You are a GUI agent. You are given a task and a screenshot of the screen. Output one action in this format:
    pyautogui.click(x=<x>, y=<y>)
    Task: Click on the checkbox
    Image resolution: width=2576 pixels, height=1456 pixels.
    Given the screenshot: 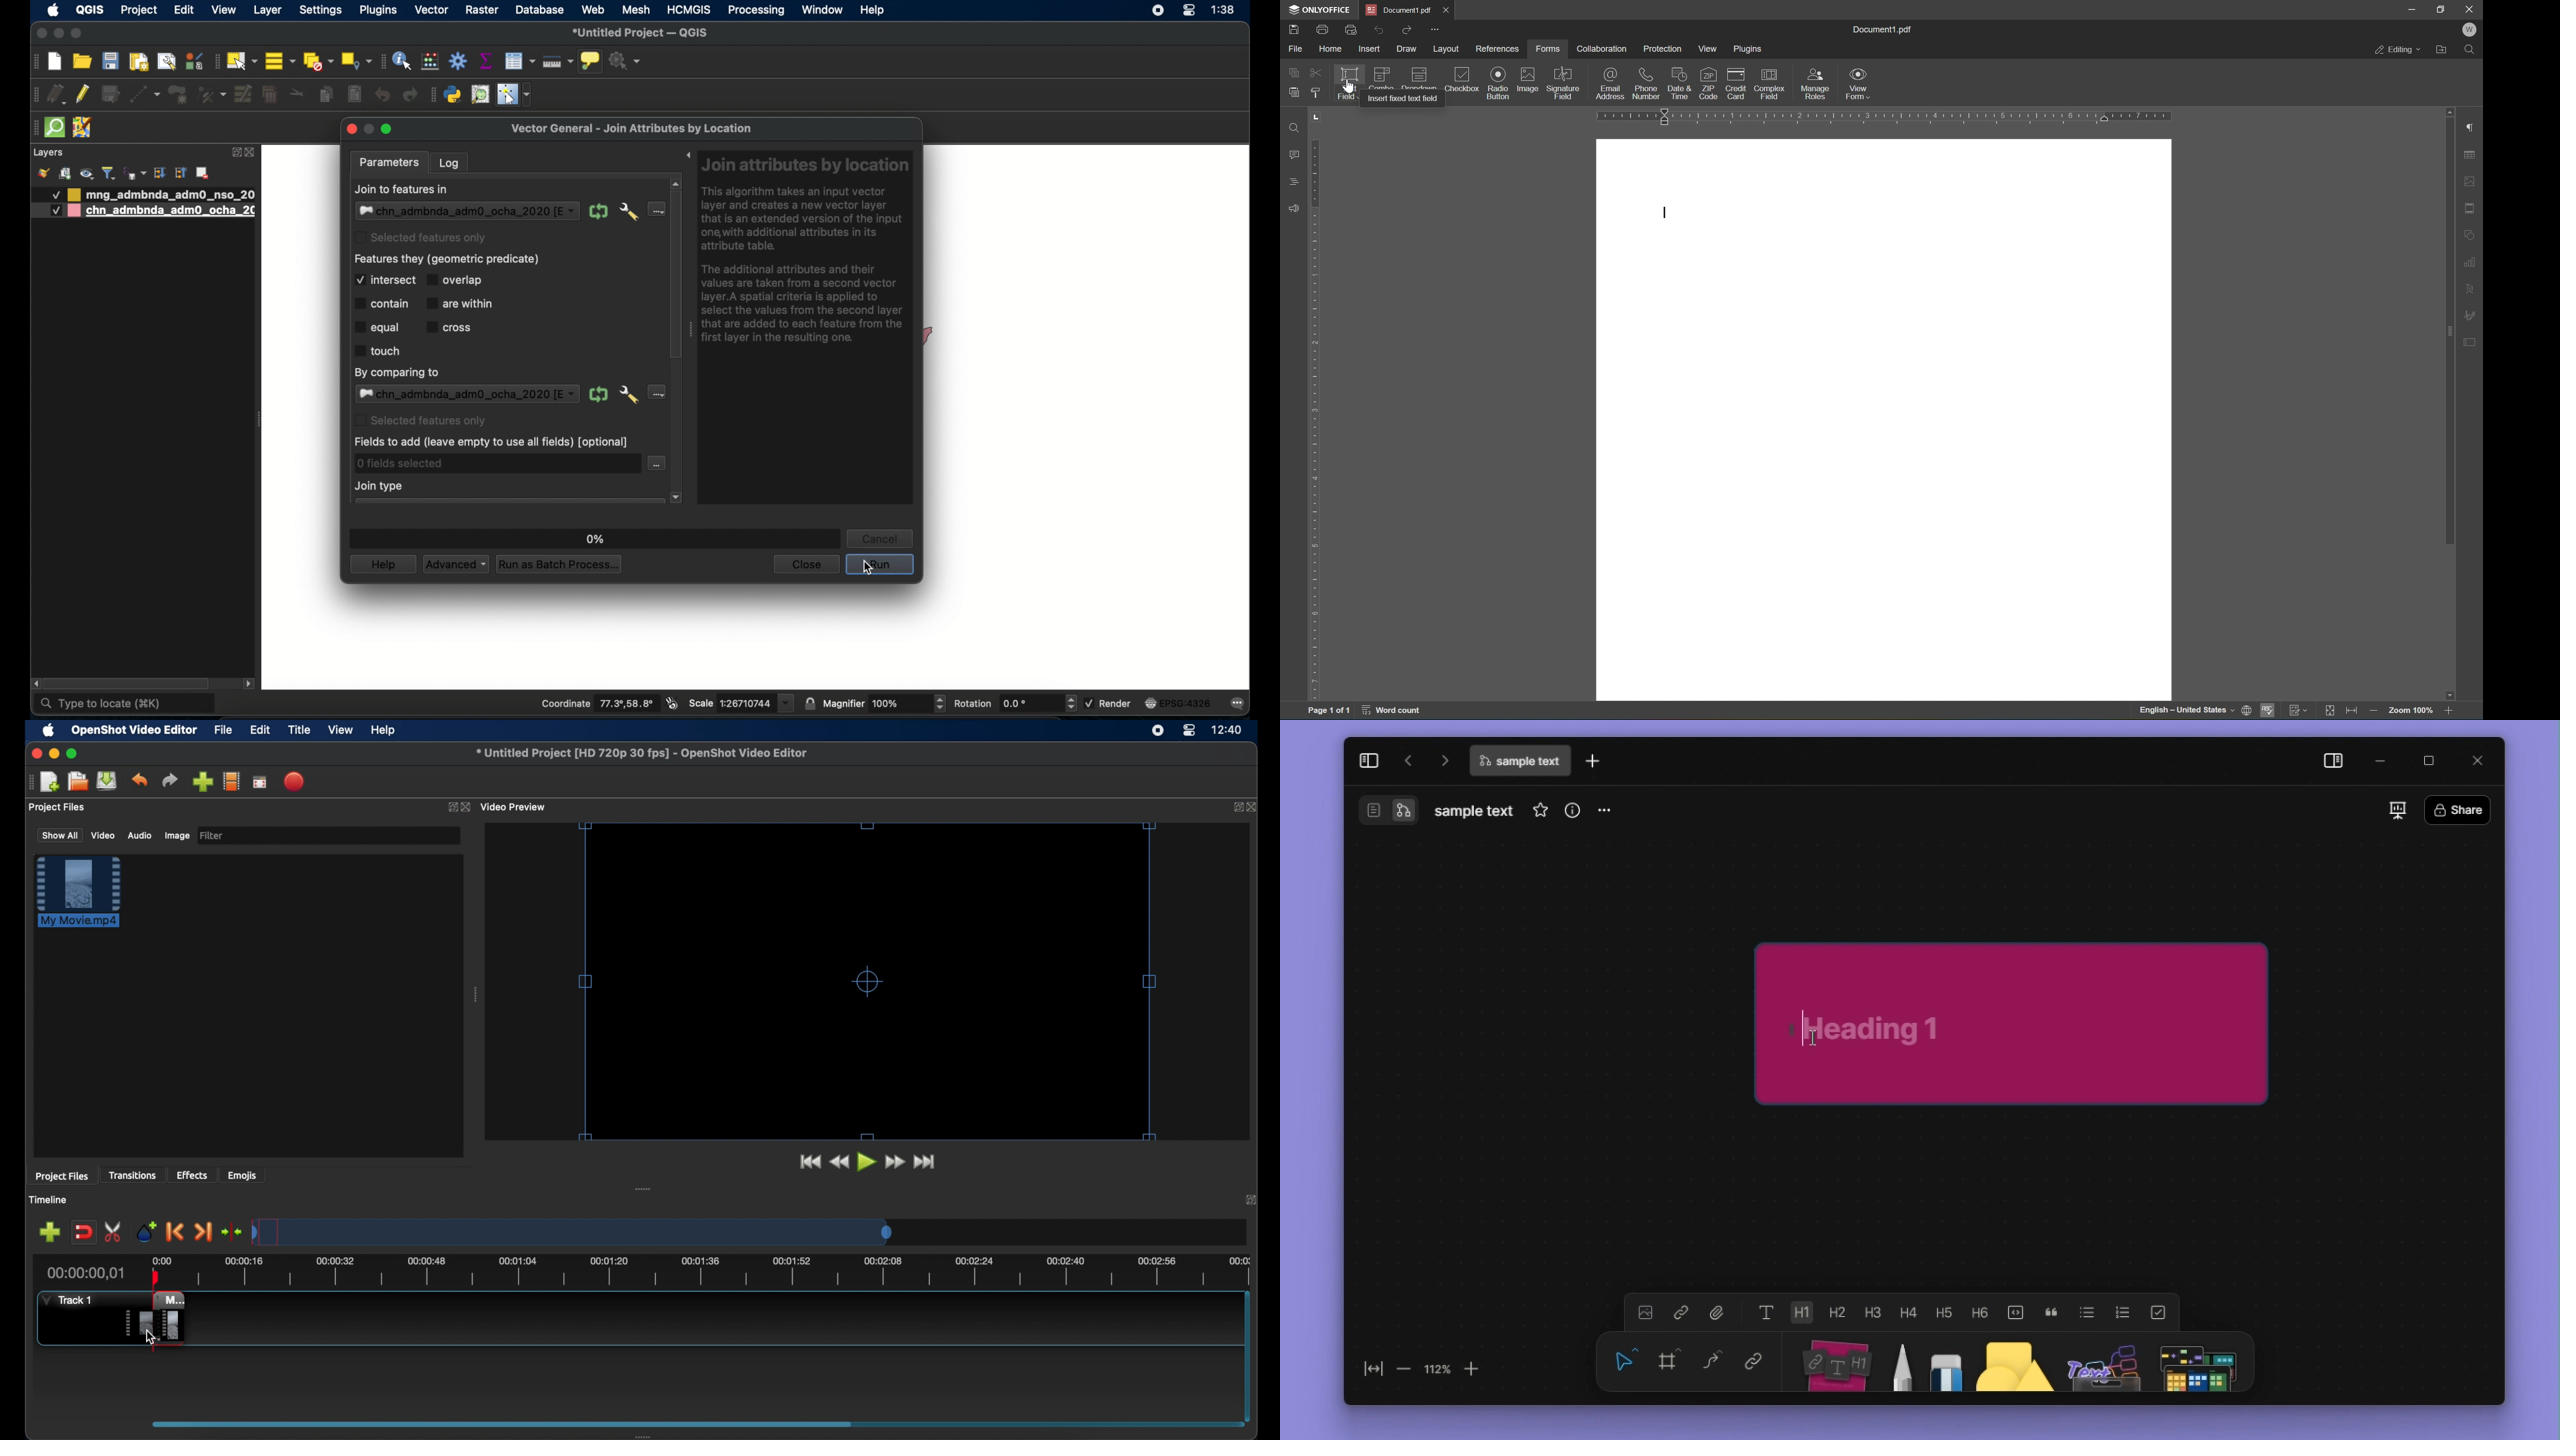 What is the action you would take?
    pyautogui.click(x=1461, y=81)
    